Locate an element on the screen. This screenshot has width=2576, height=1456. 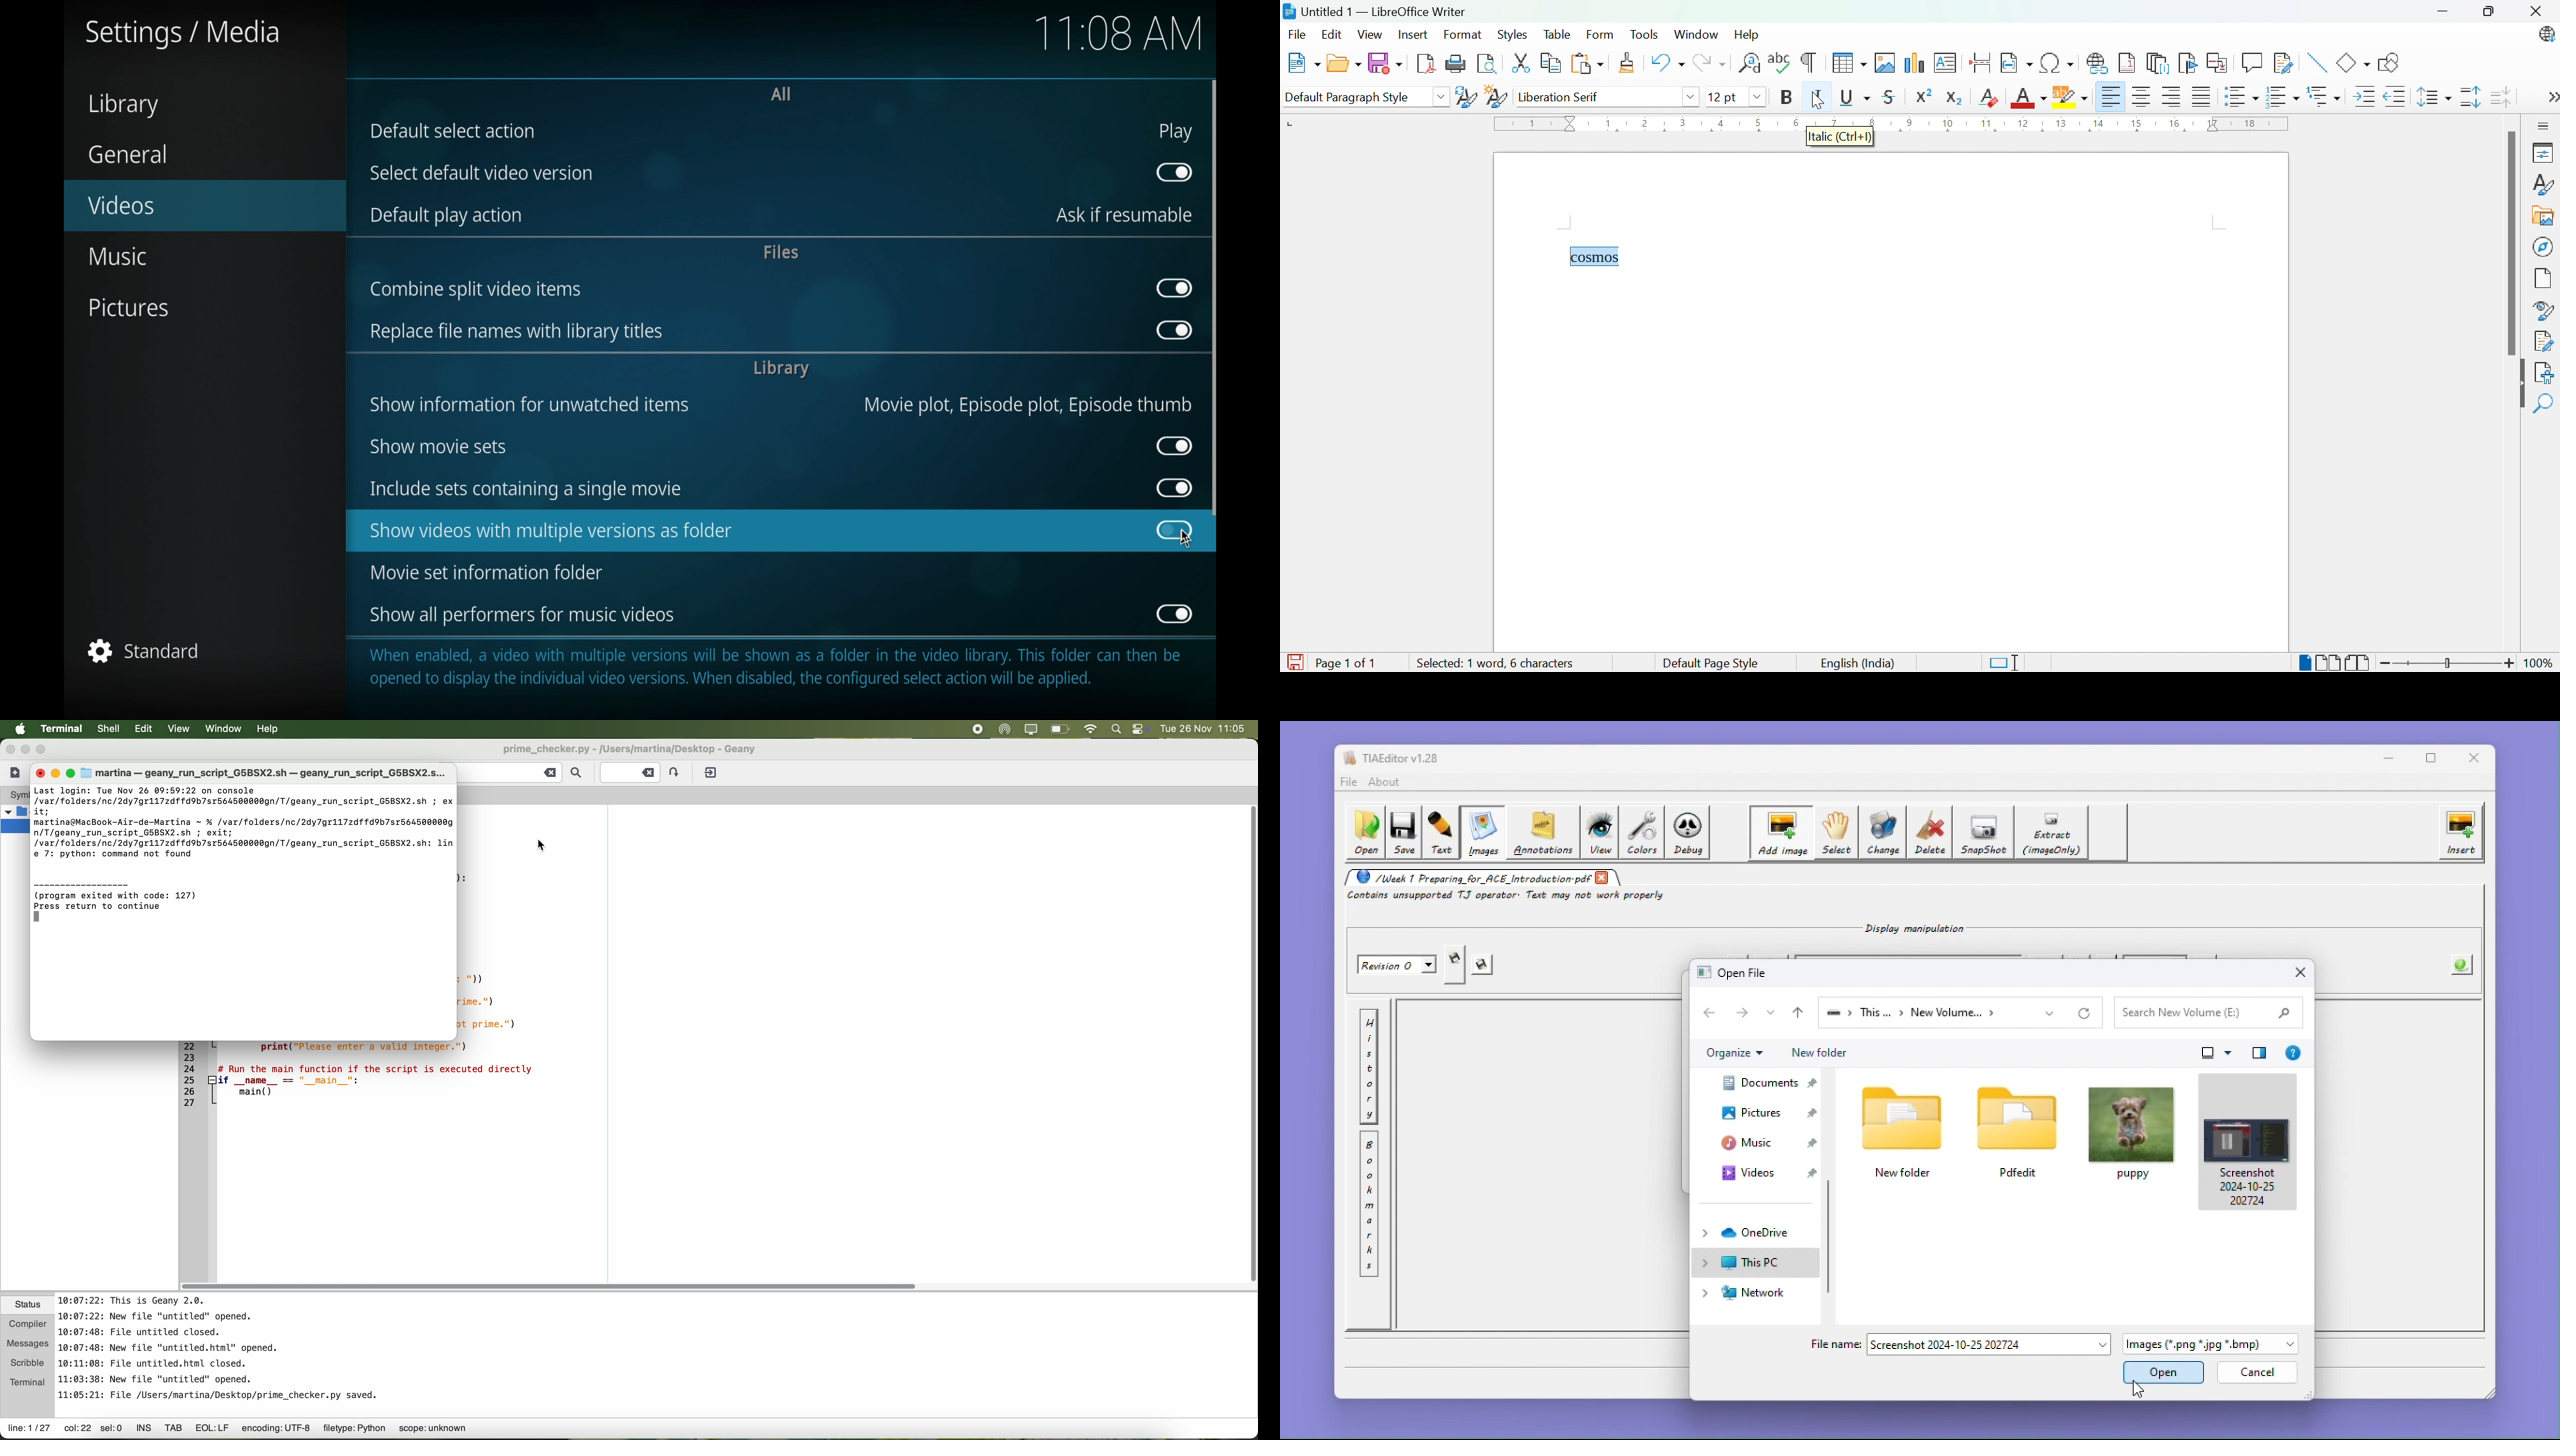
movie plot, episode plot, episode thumb is located at coordinates (1029, 405).